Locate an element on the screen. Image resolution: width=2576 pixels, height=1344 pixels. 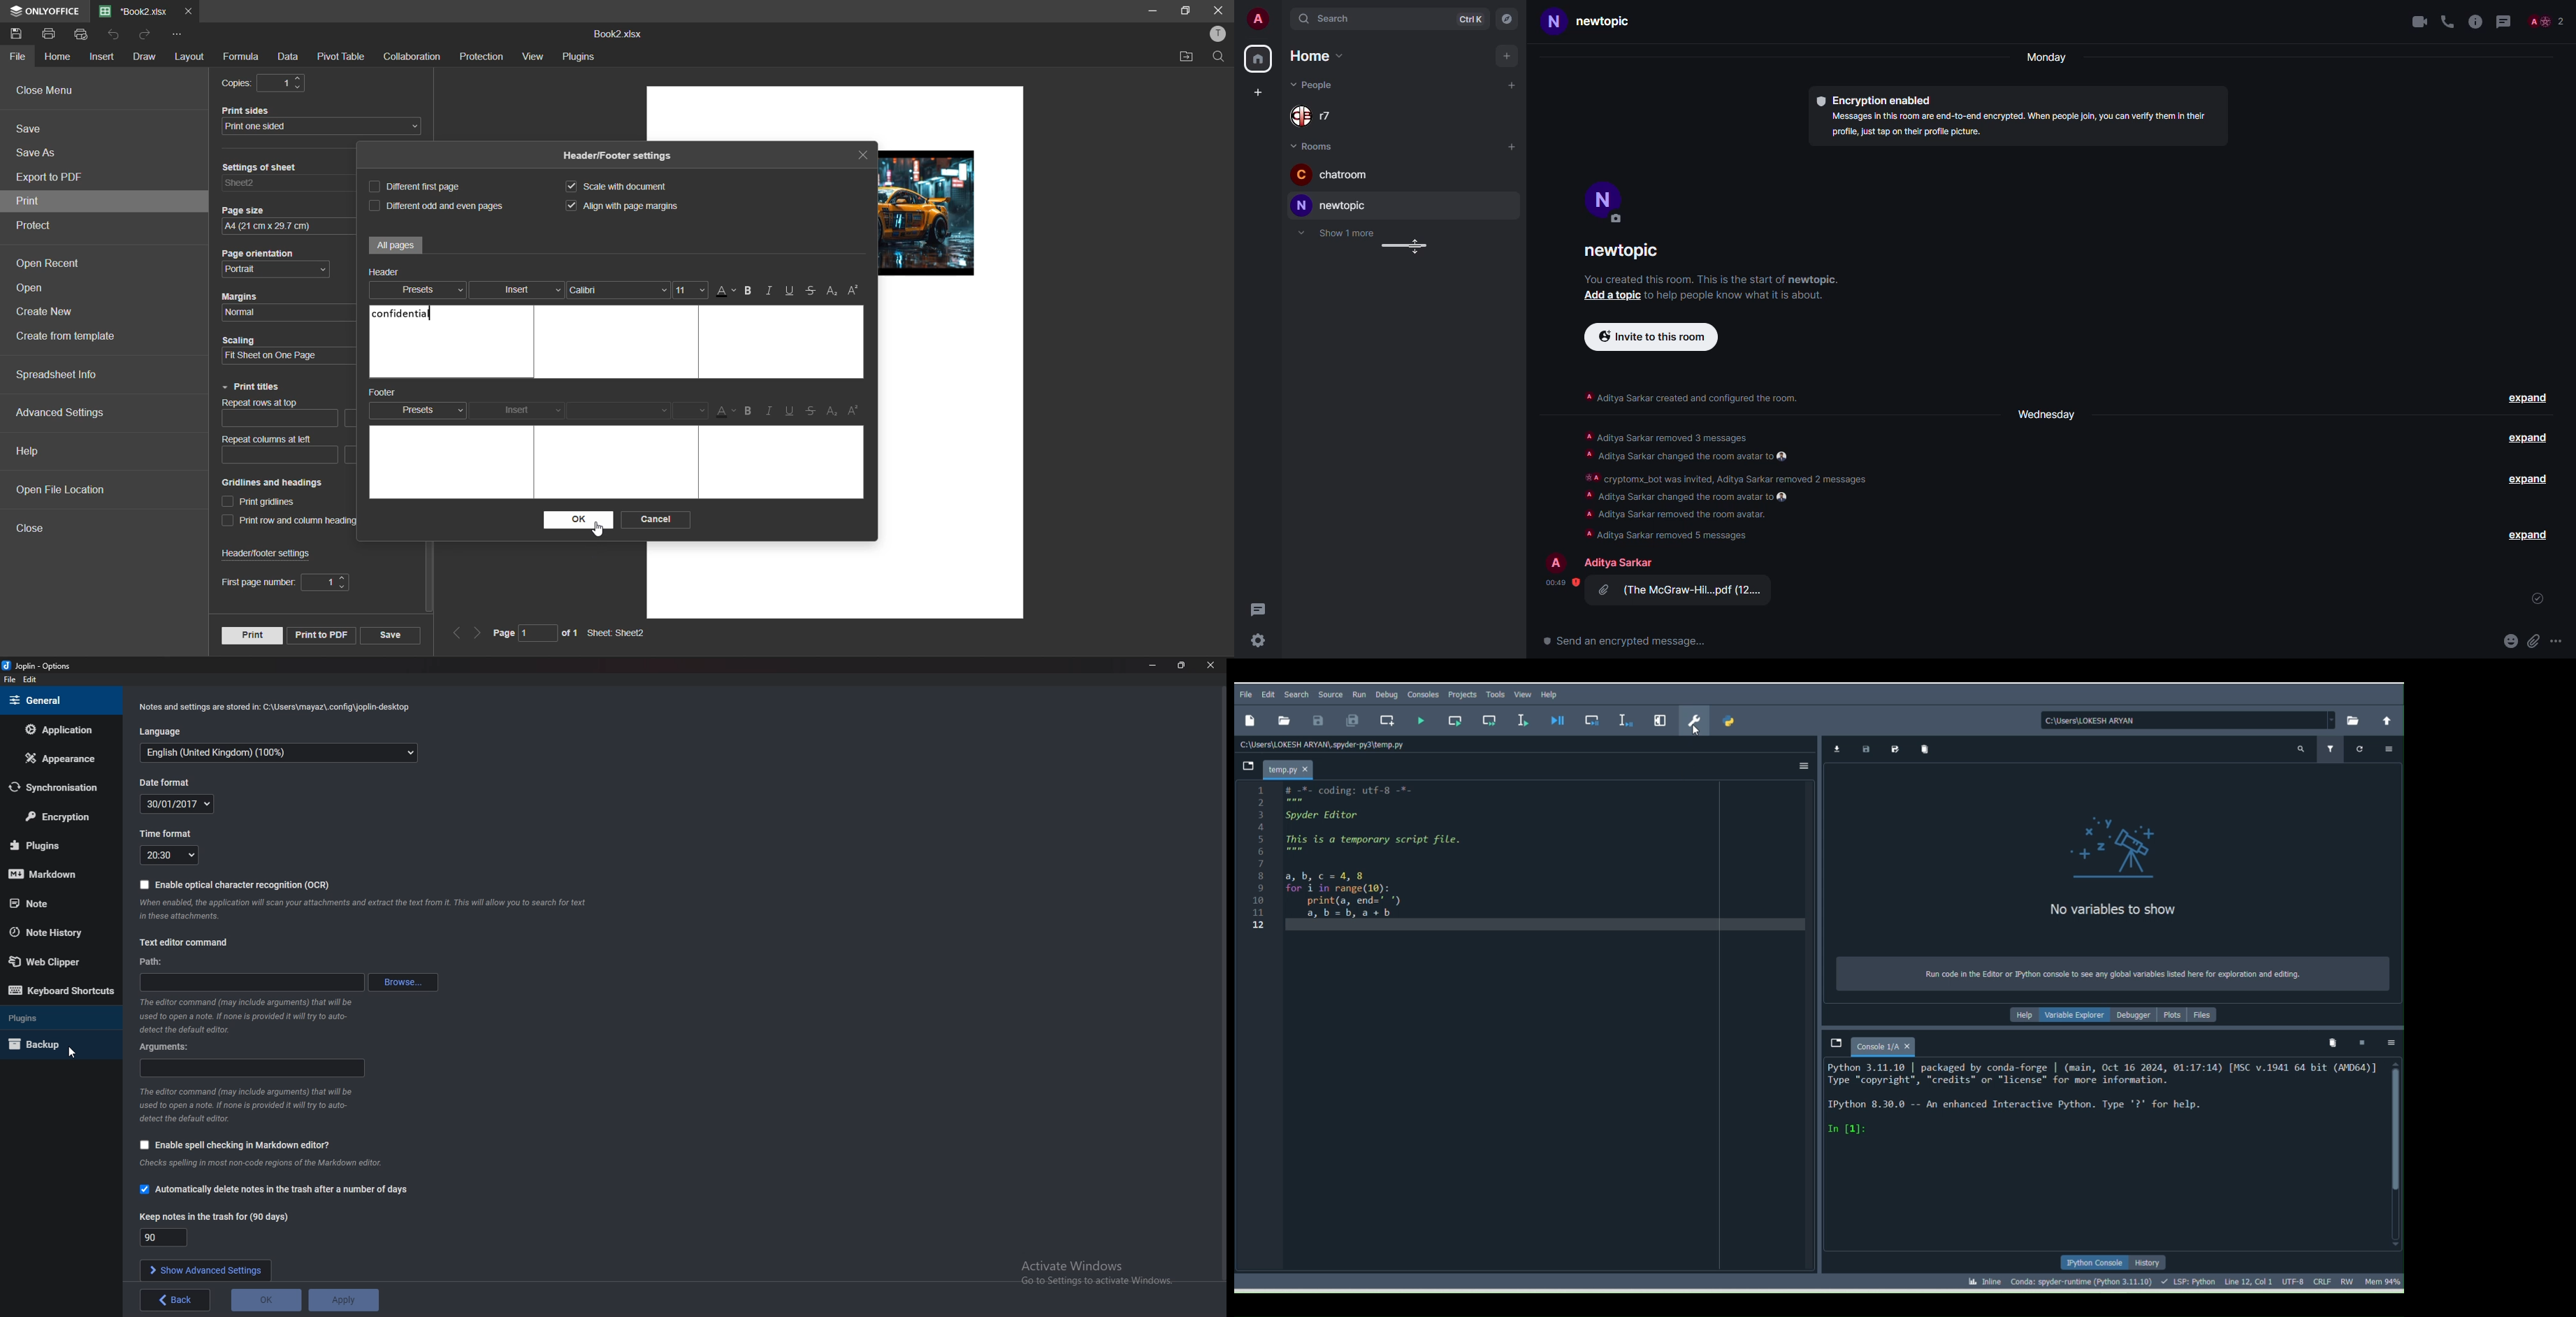
different first page is located at coordinates (419, 187).